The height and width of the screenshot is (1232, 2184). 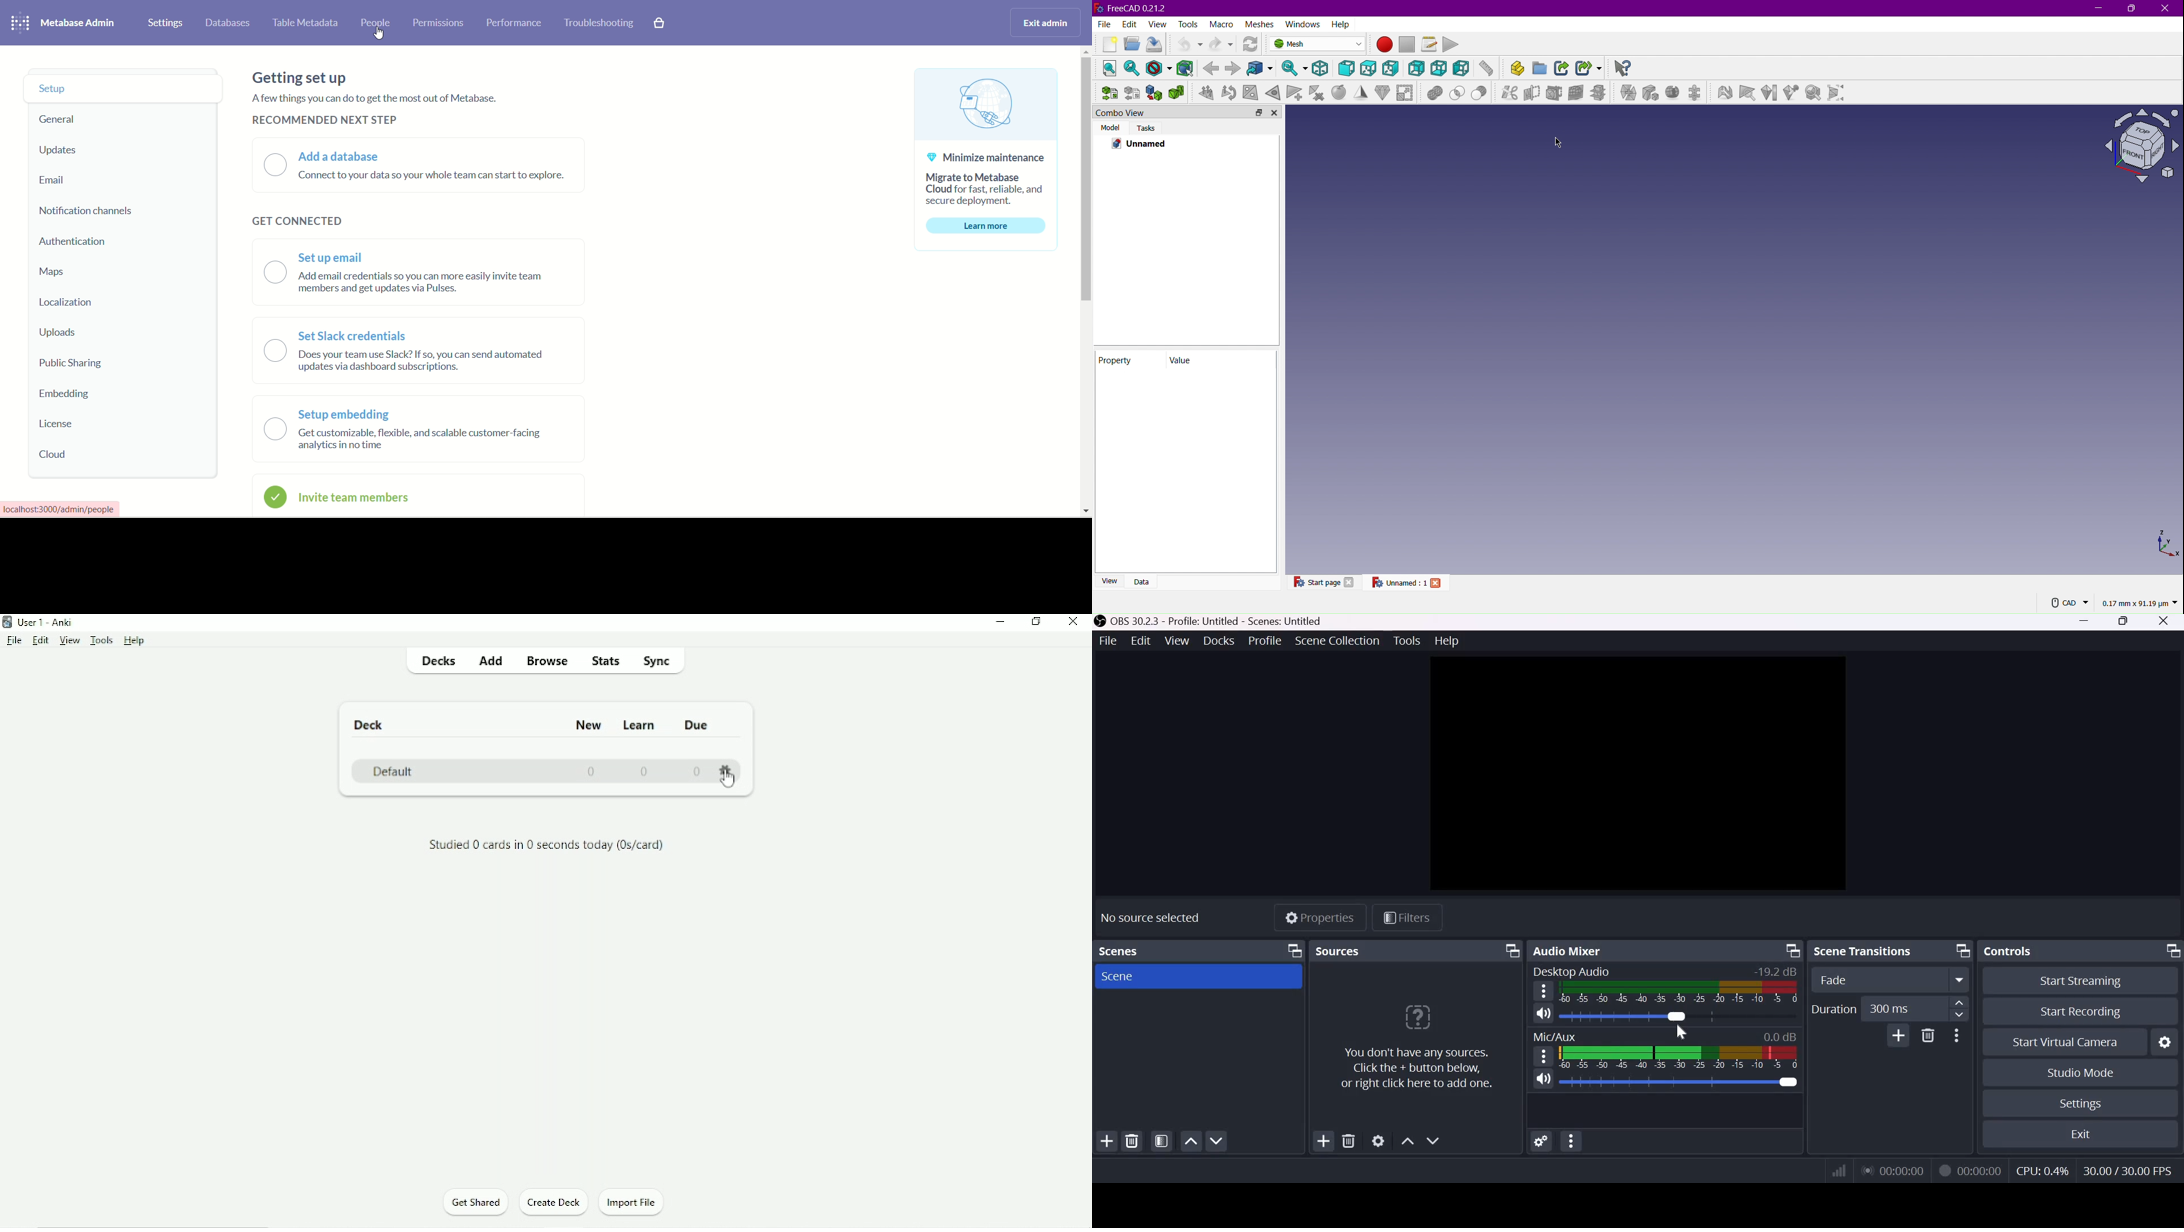 What do you see at coordinates (1407, 641) in the screenshot?
I see `Tools` at bounding box center [1407, 641].